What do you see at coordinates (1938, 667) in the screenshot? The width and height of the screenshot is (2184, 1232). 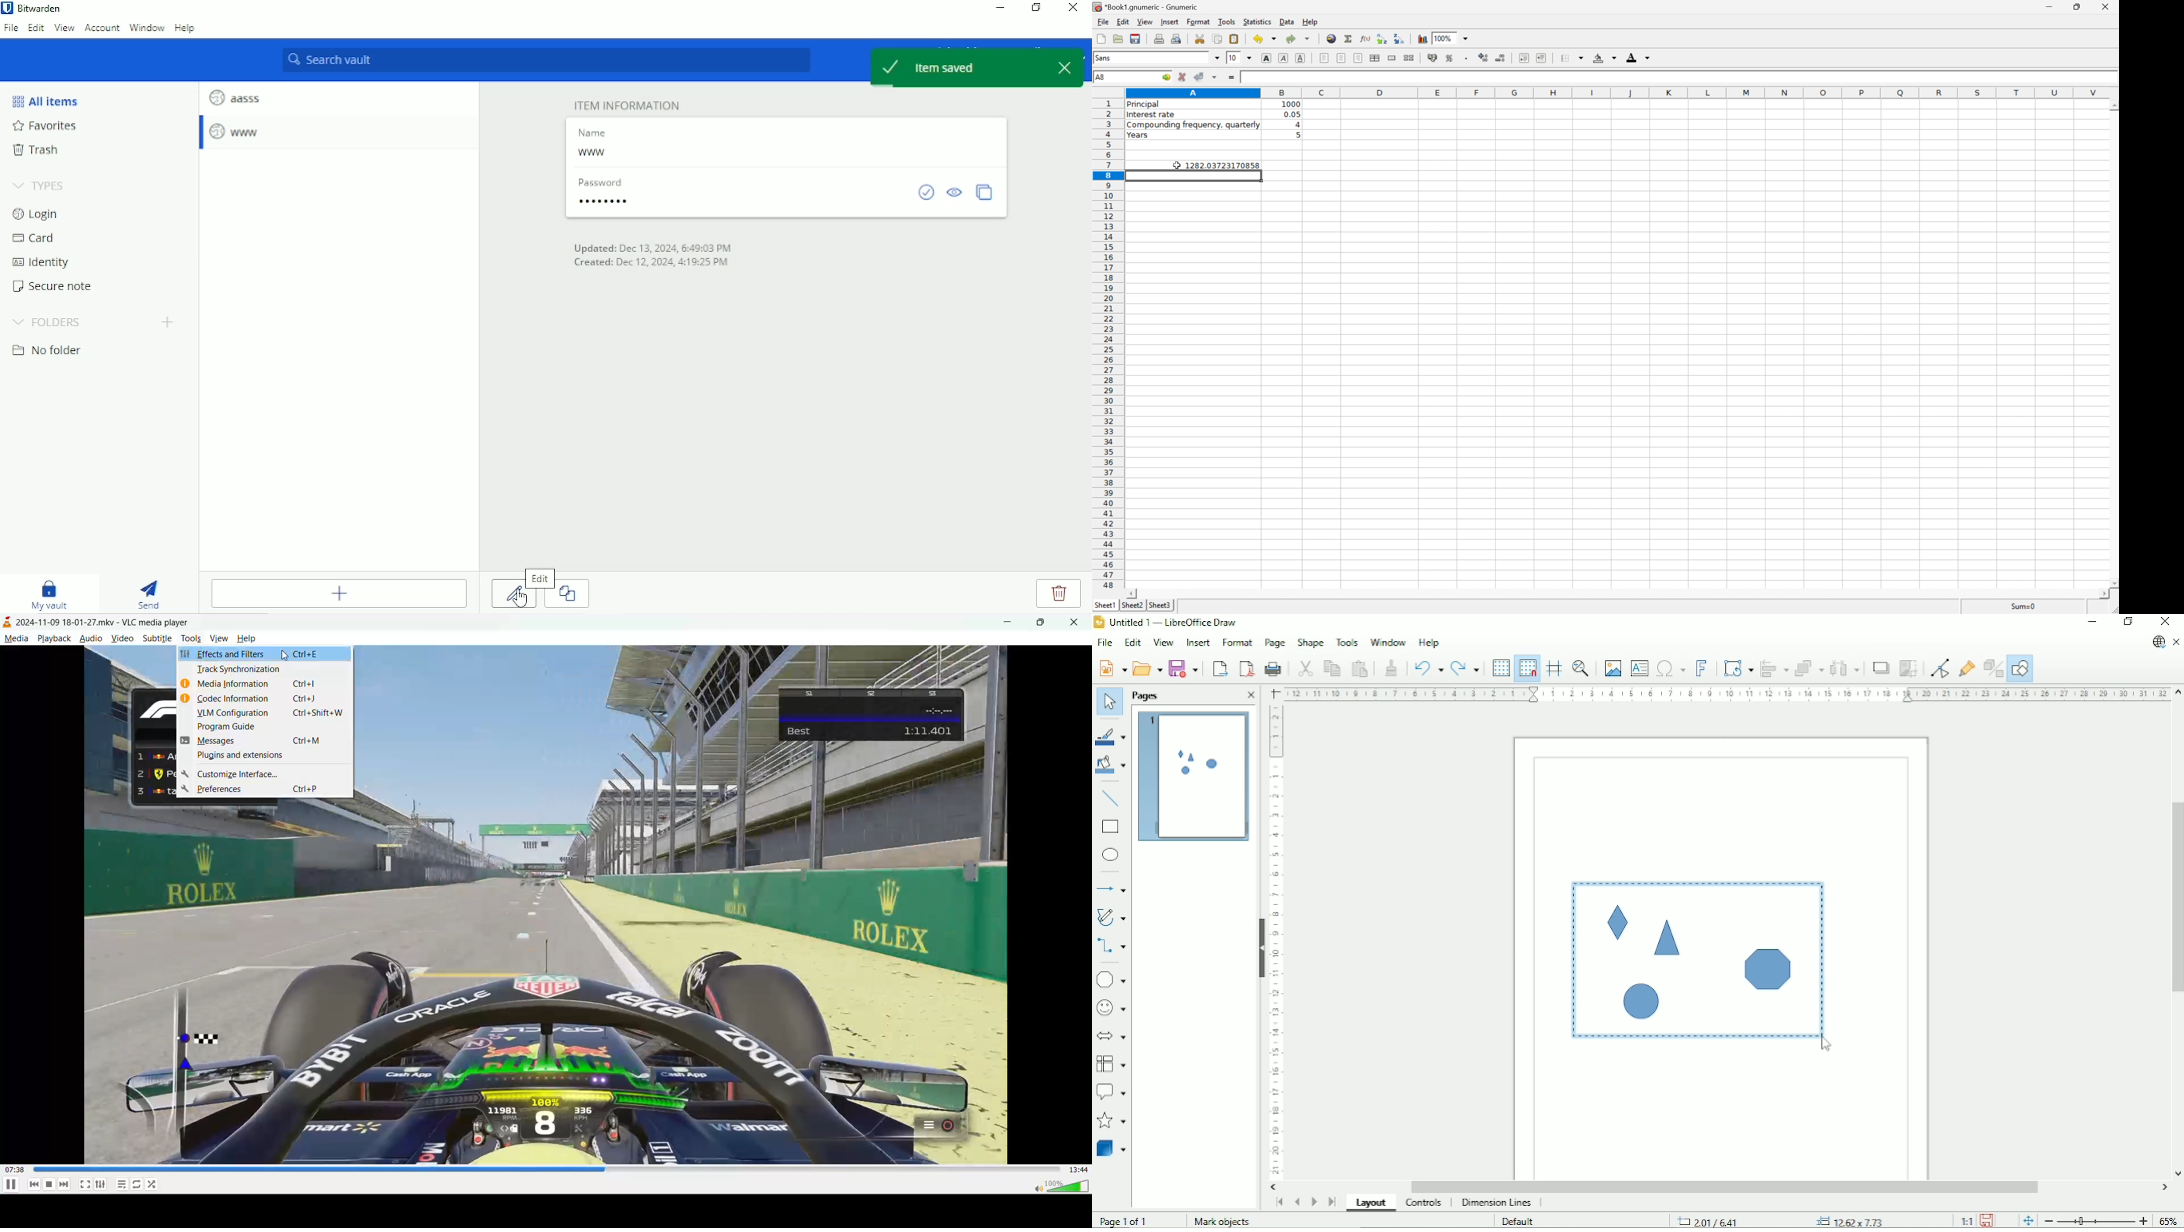 I see `Toggle point edit mode` at bounding box center [1938, 667].